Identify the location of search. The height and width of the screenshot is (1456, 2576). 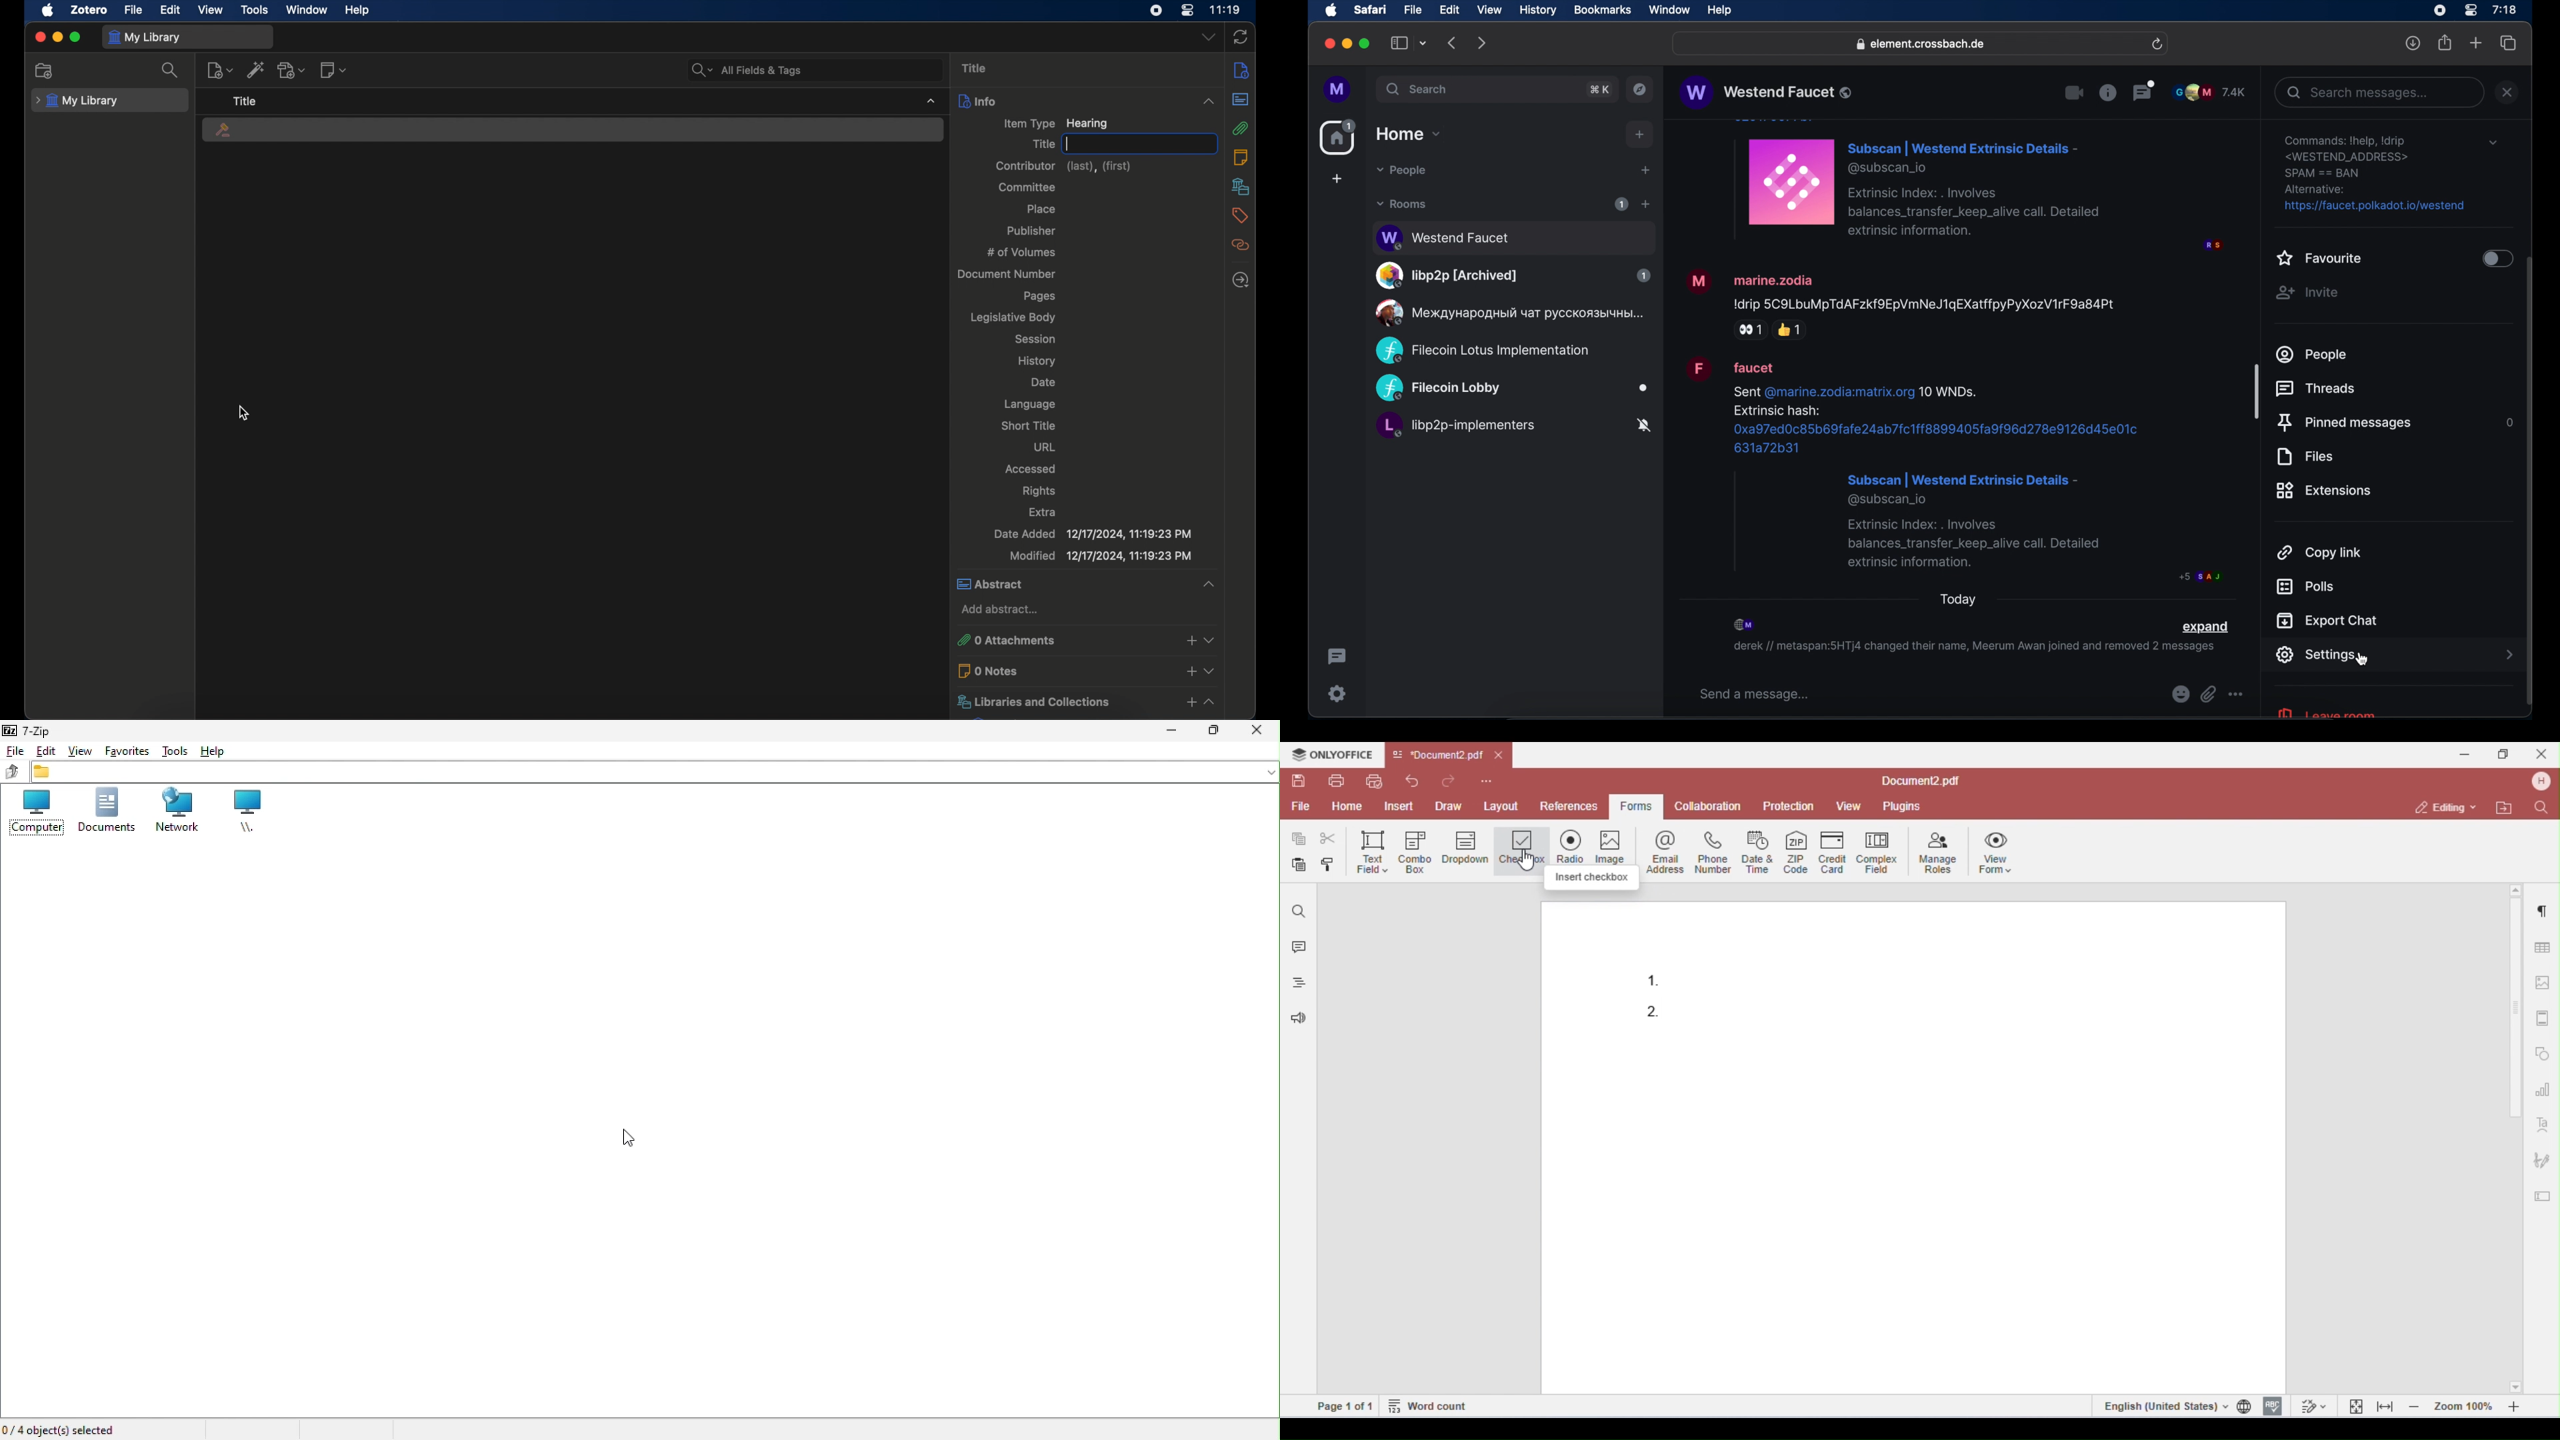
(1418, 89).